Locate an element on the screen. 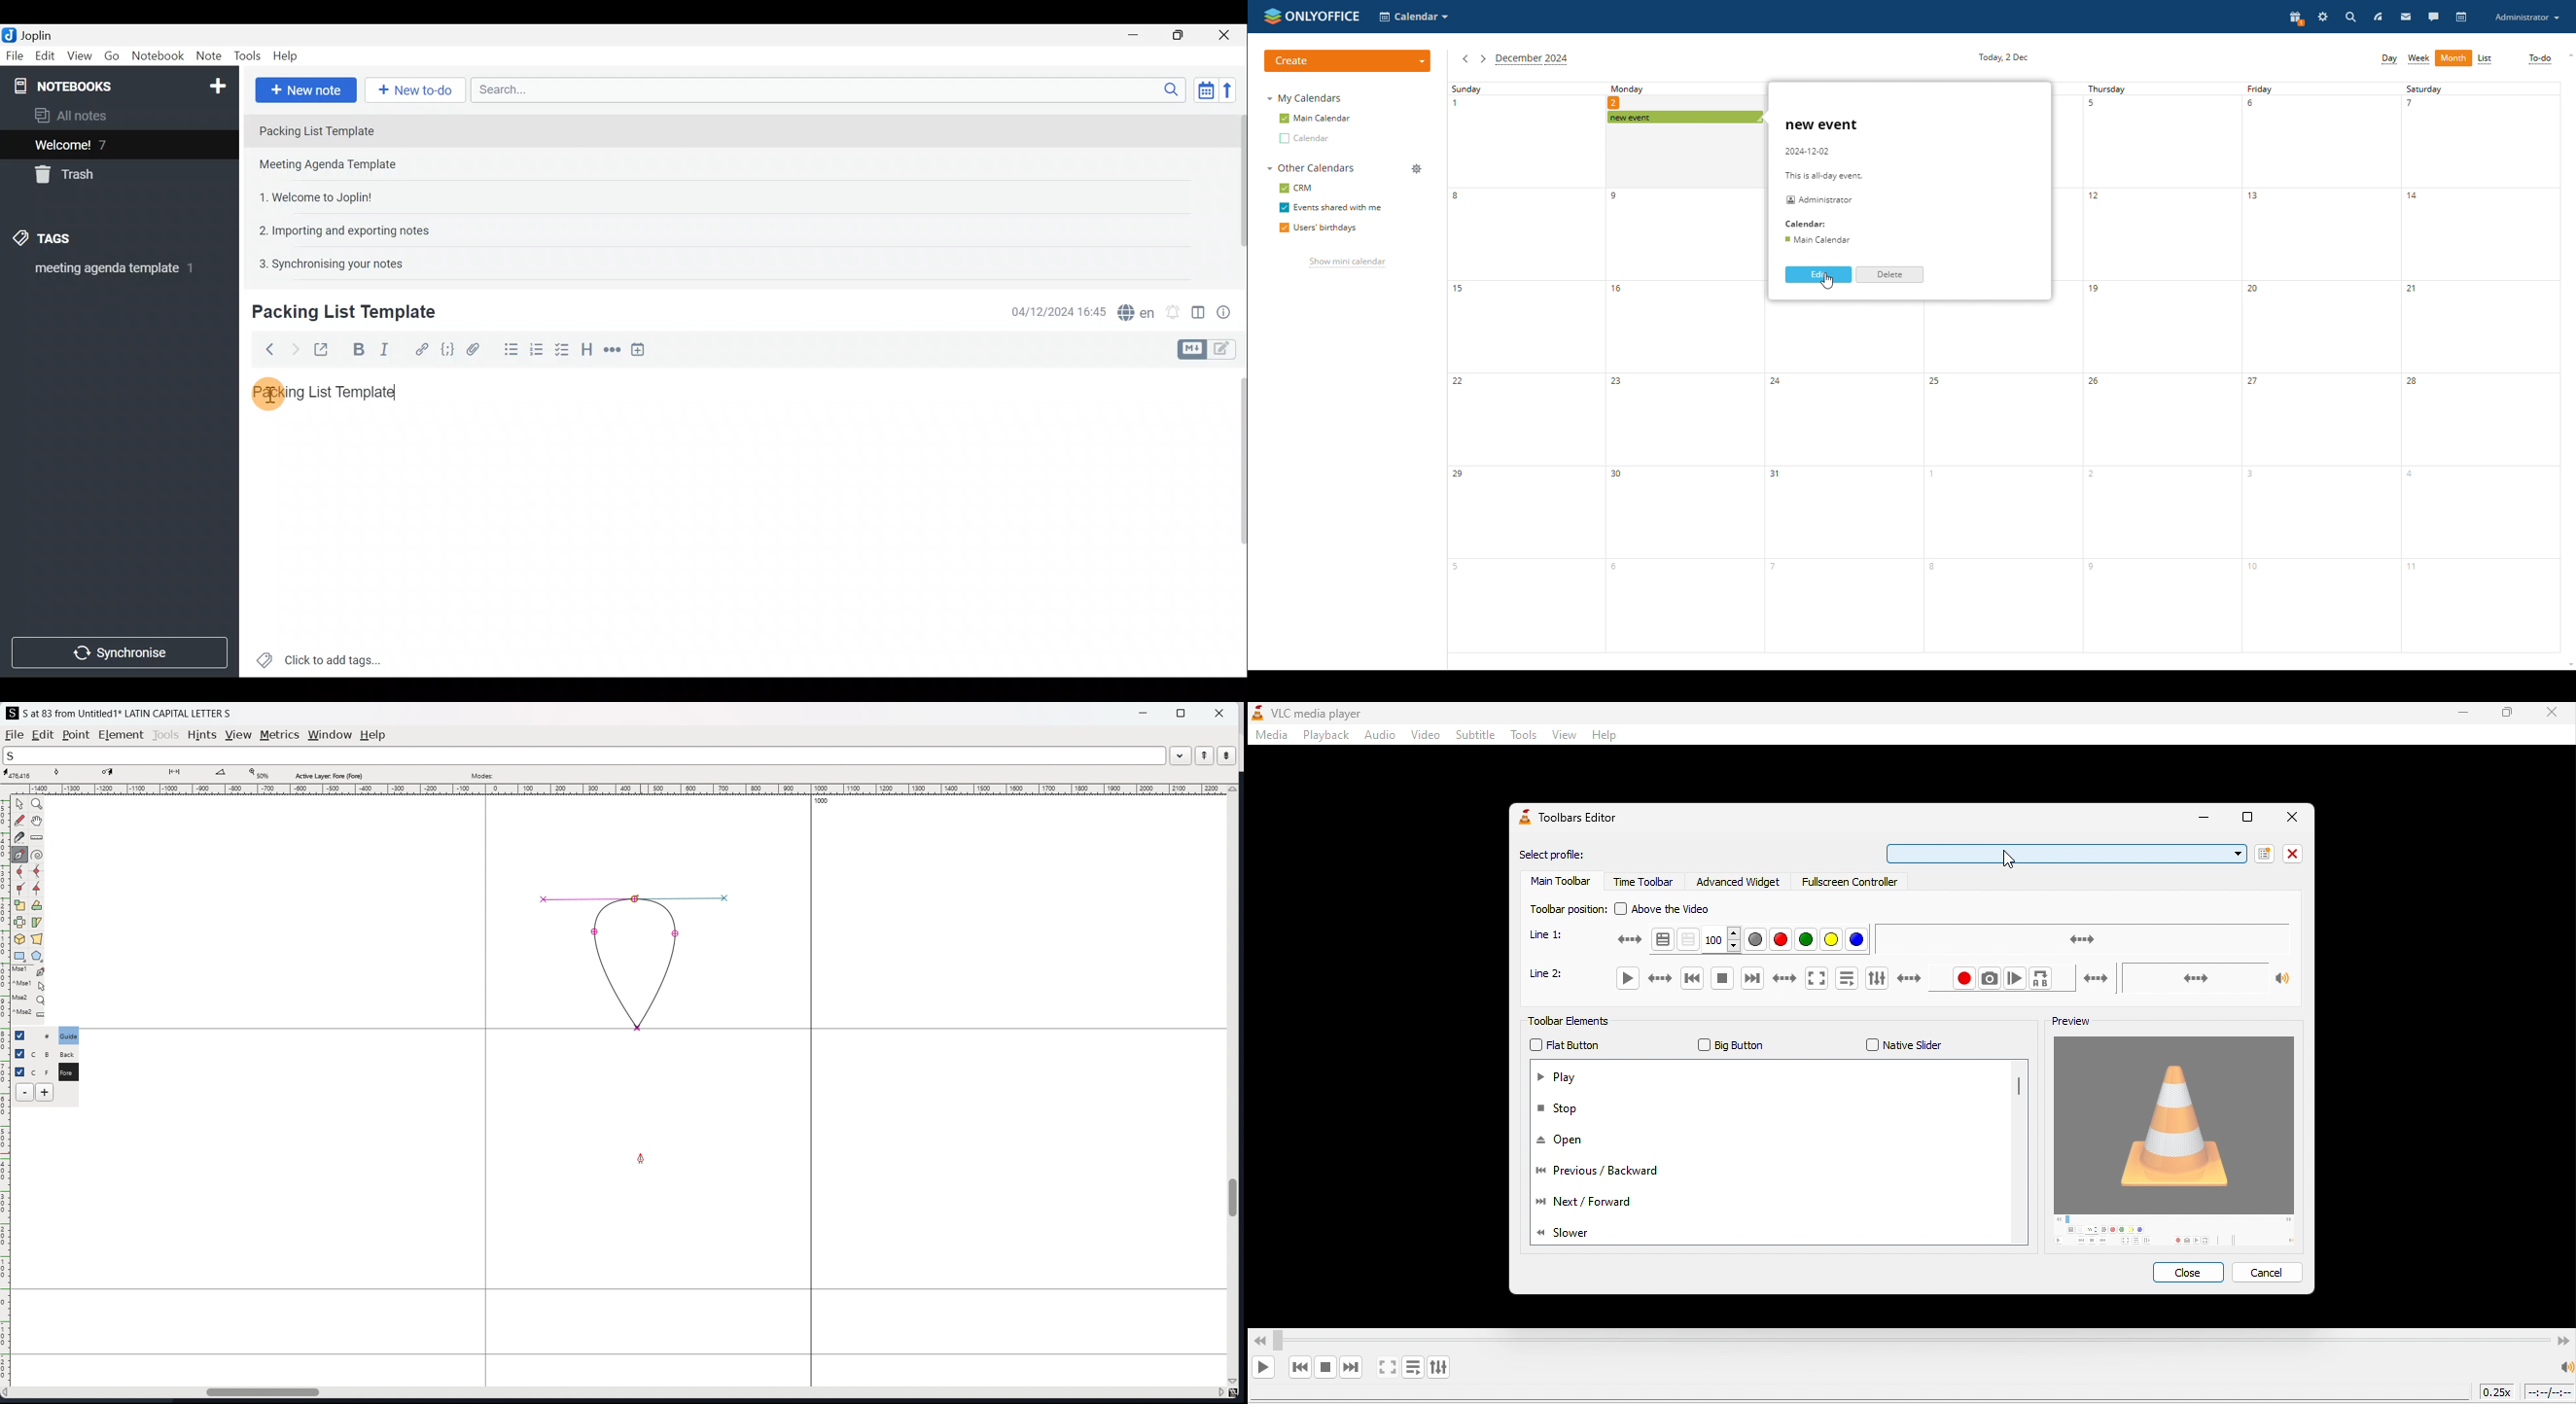 The width and height of the screenshot is (2576, 1428). Note properties is located at coordinates (1229, 310).